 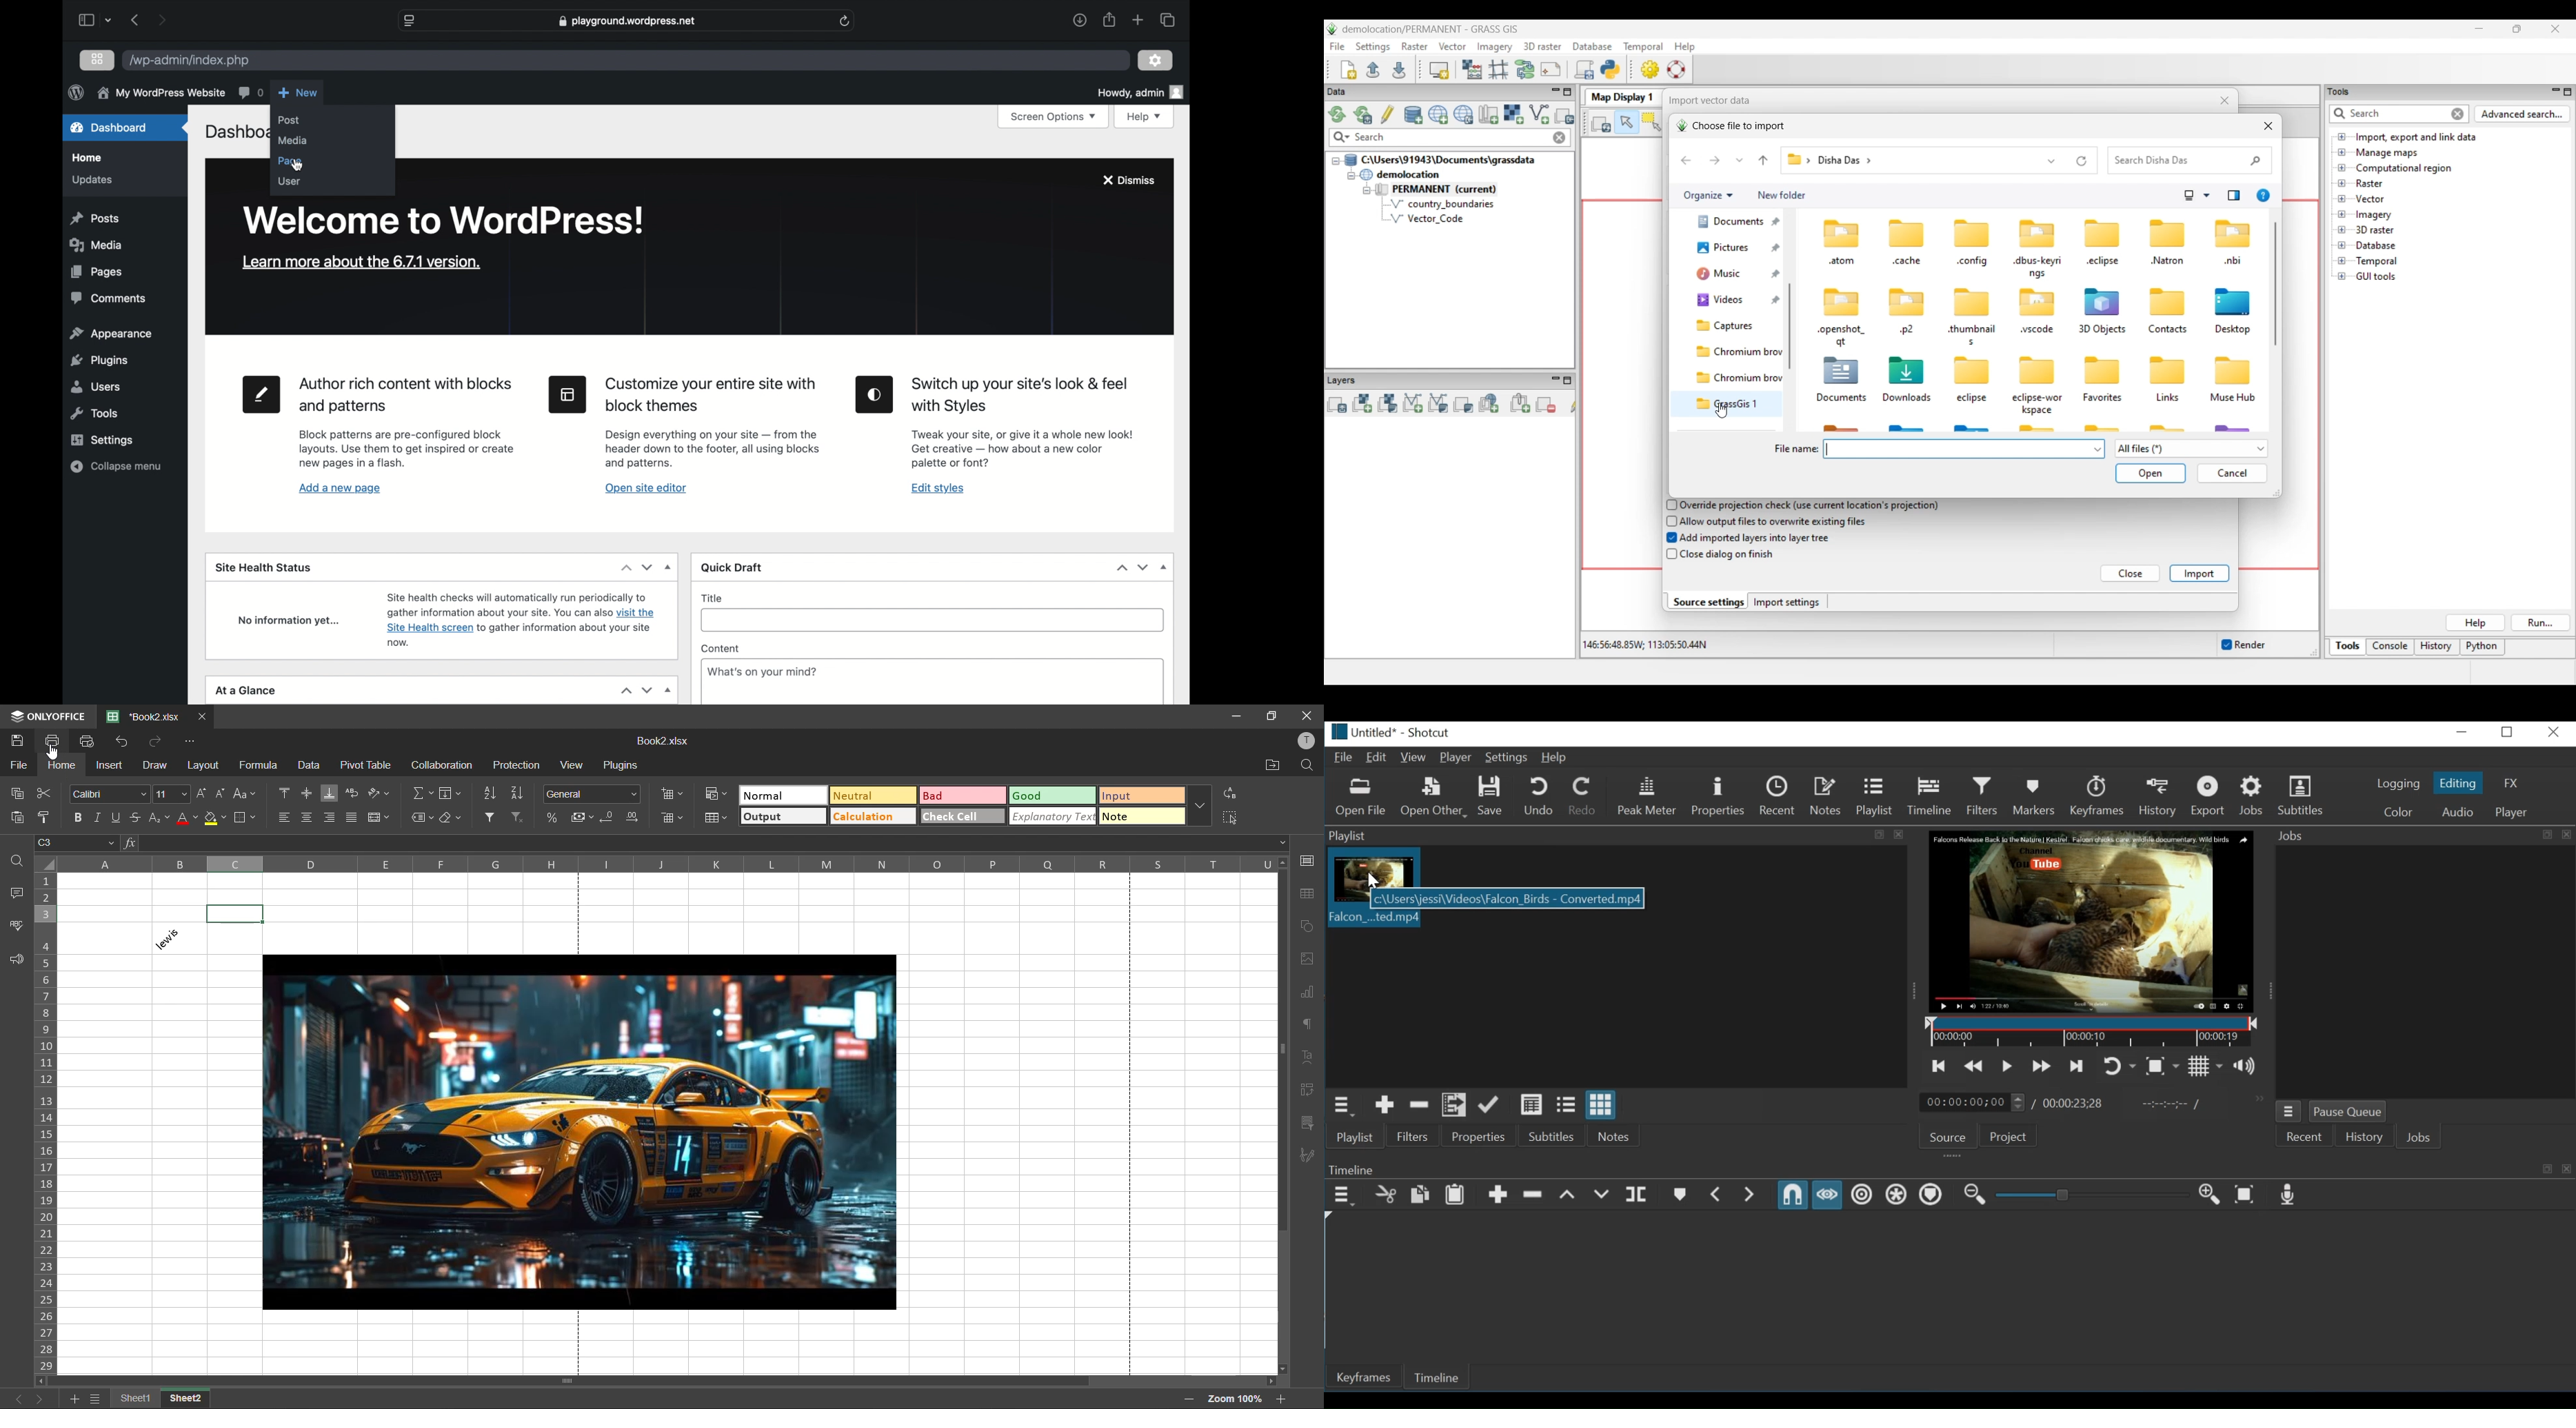 What do you see at coordinates (1492, 796) in the screenshot?
I see `Save` at bounding box center [1492, 796].